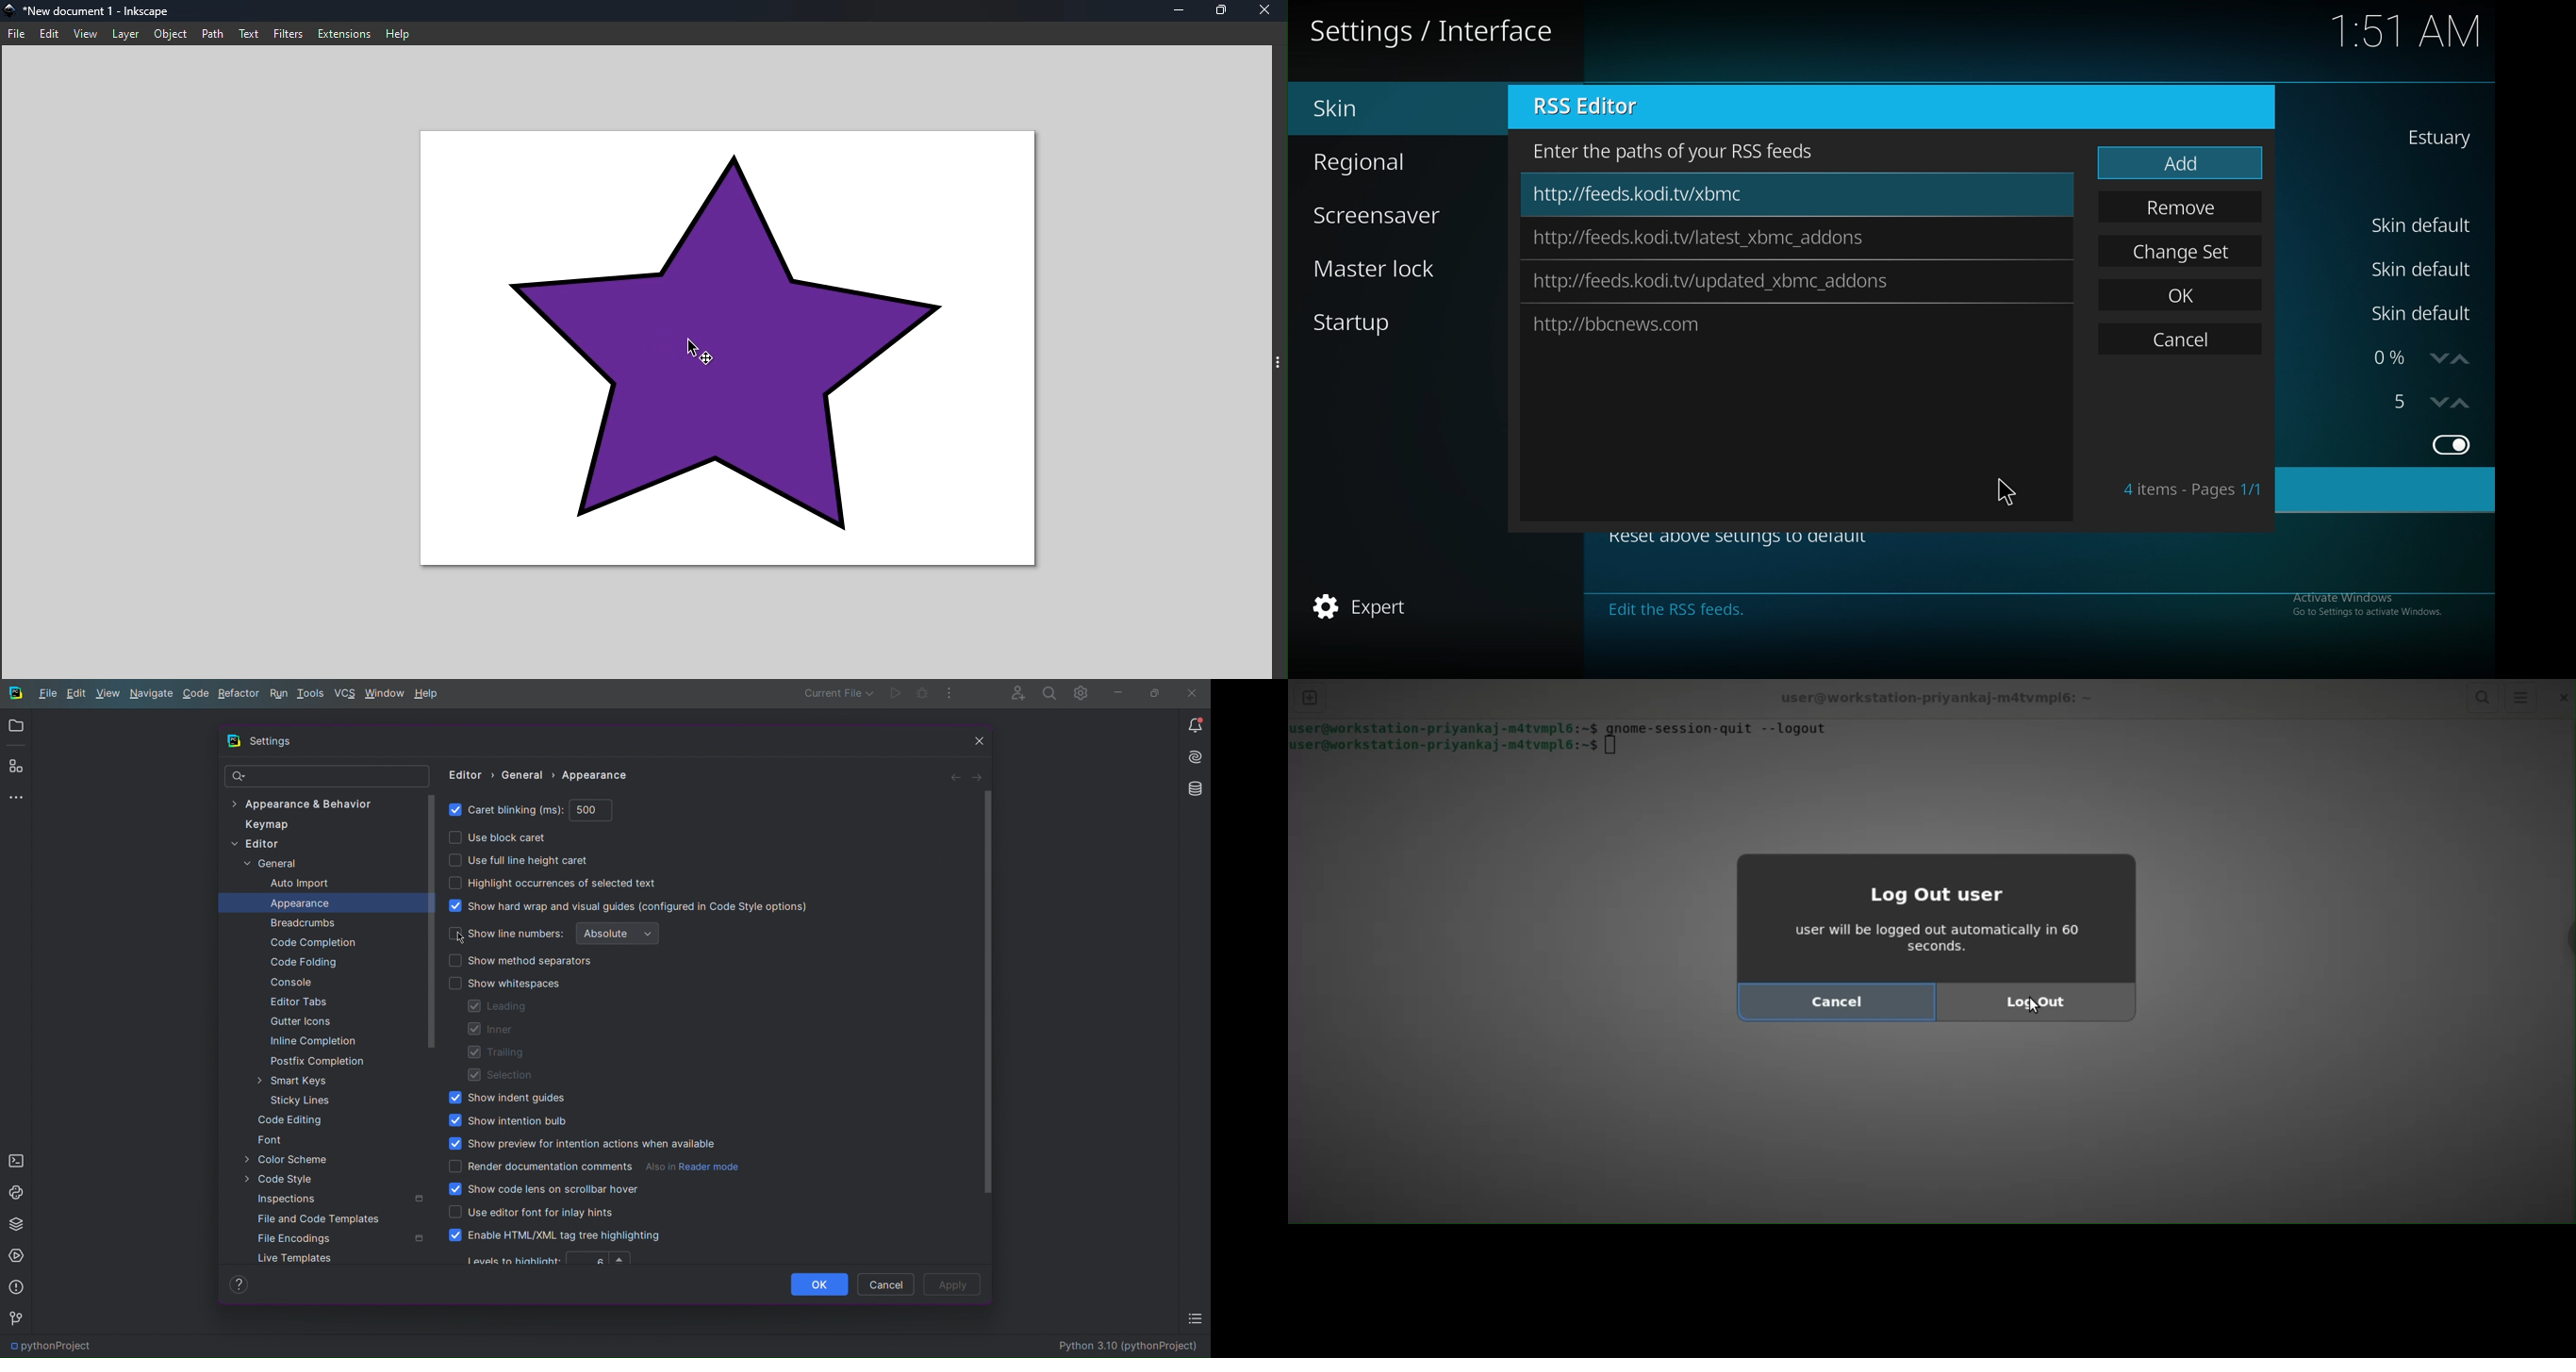 This screenshot has height=1372, width=2576. I want to click on Search Bar, so click(326, 776).